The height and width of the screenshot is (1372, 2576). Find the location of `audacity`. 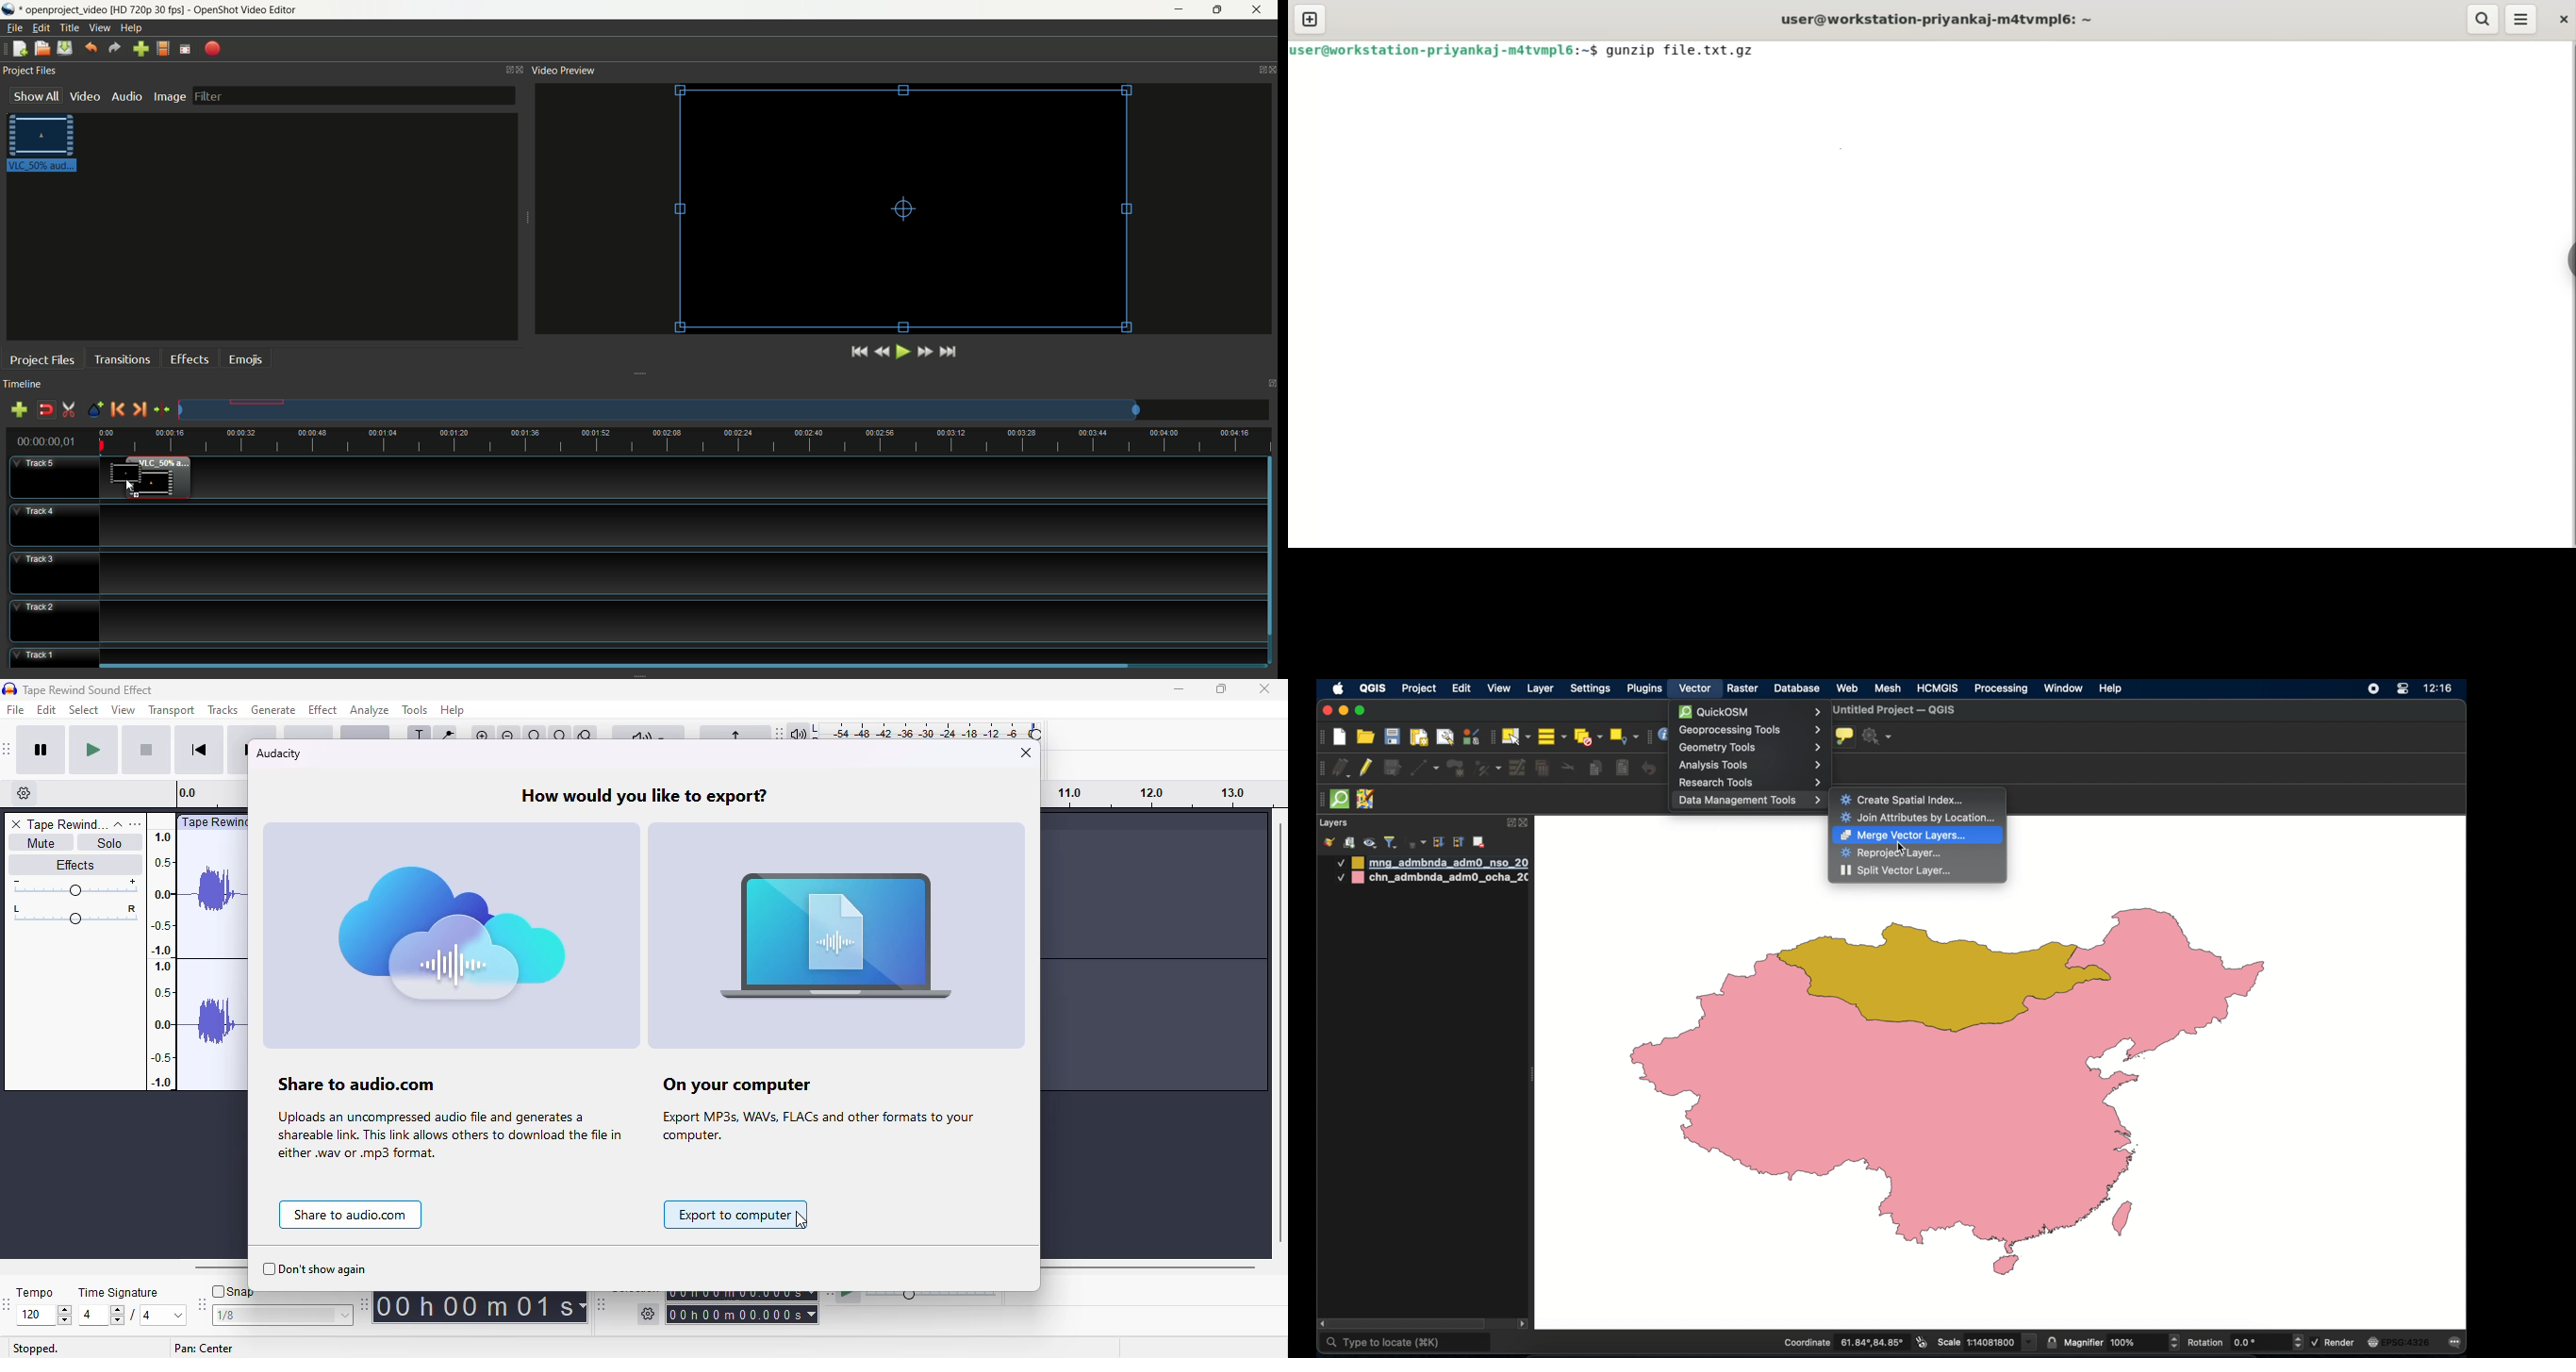

audacity is located at coordinates (278, 754).